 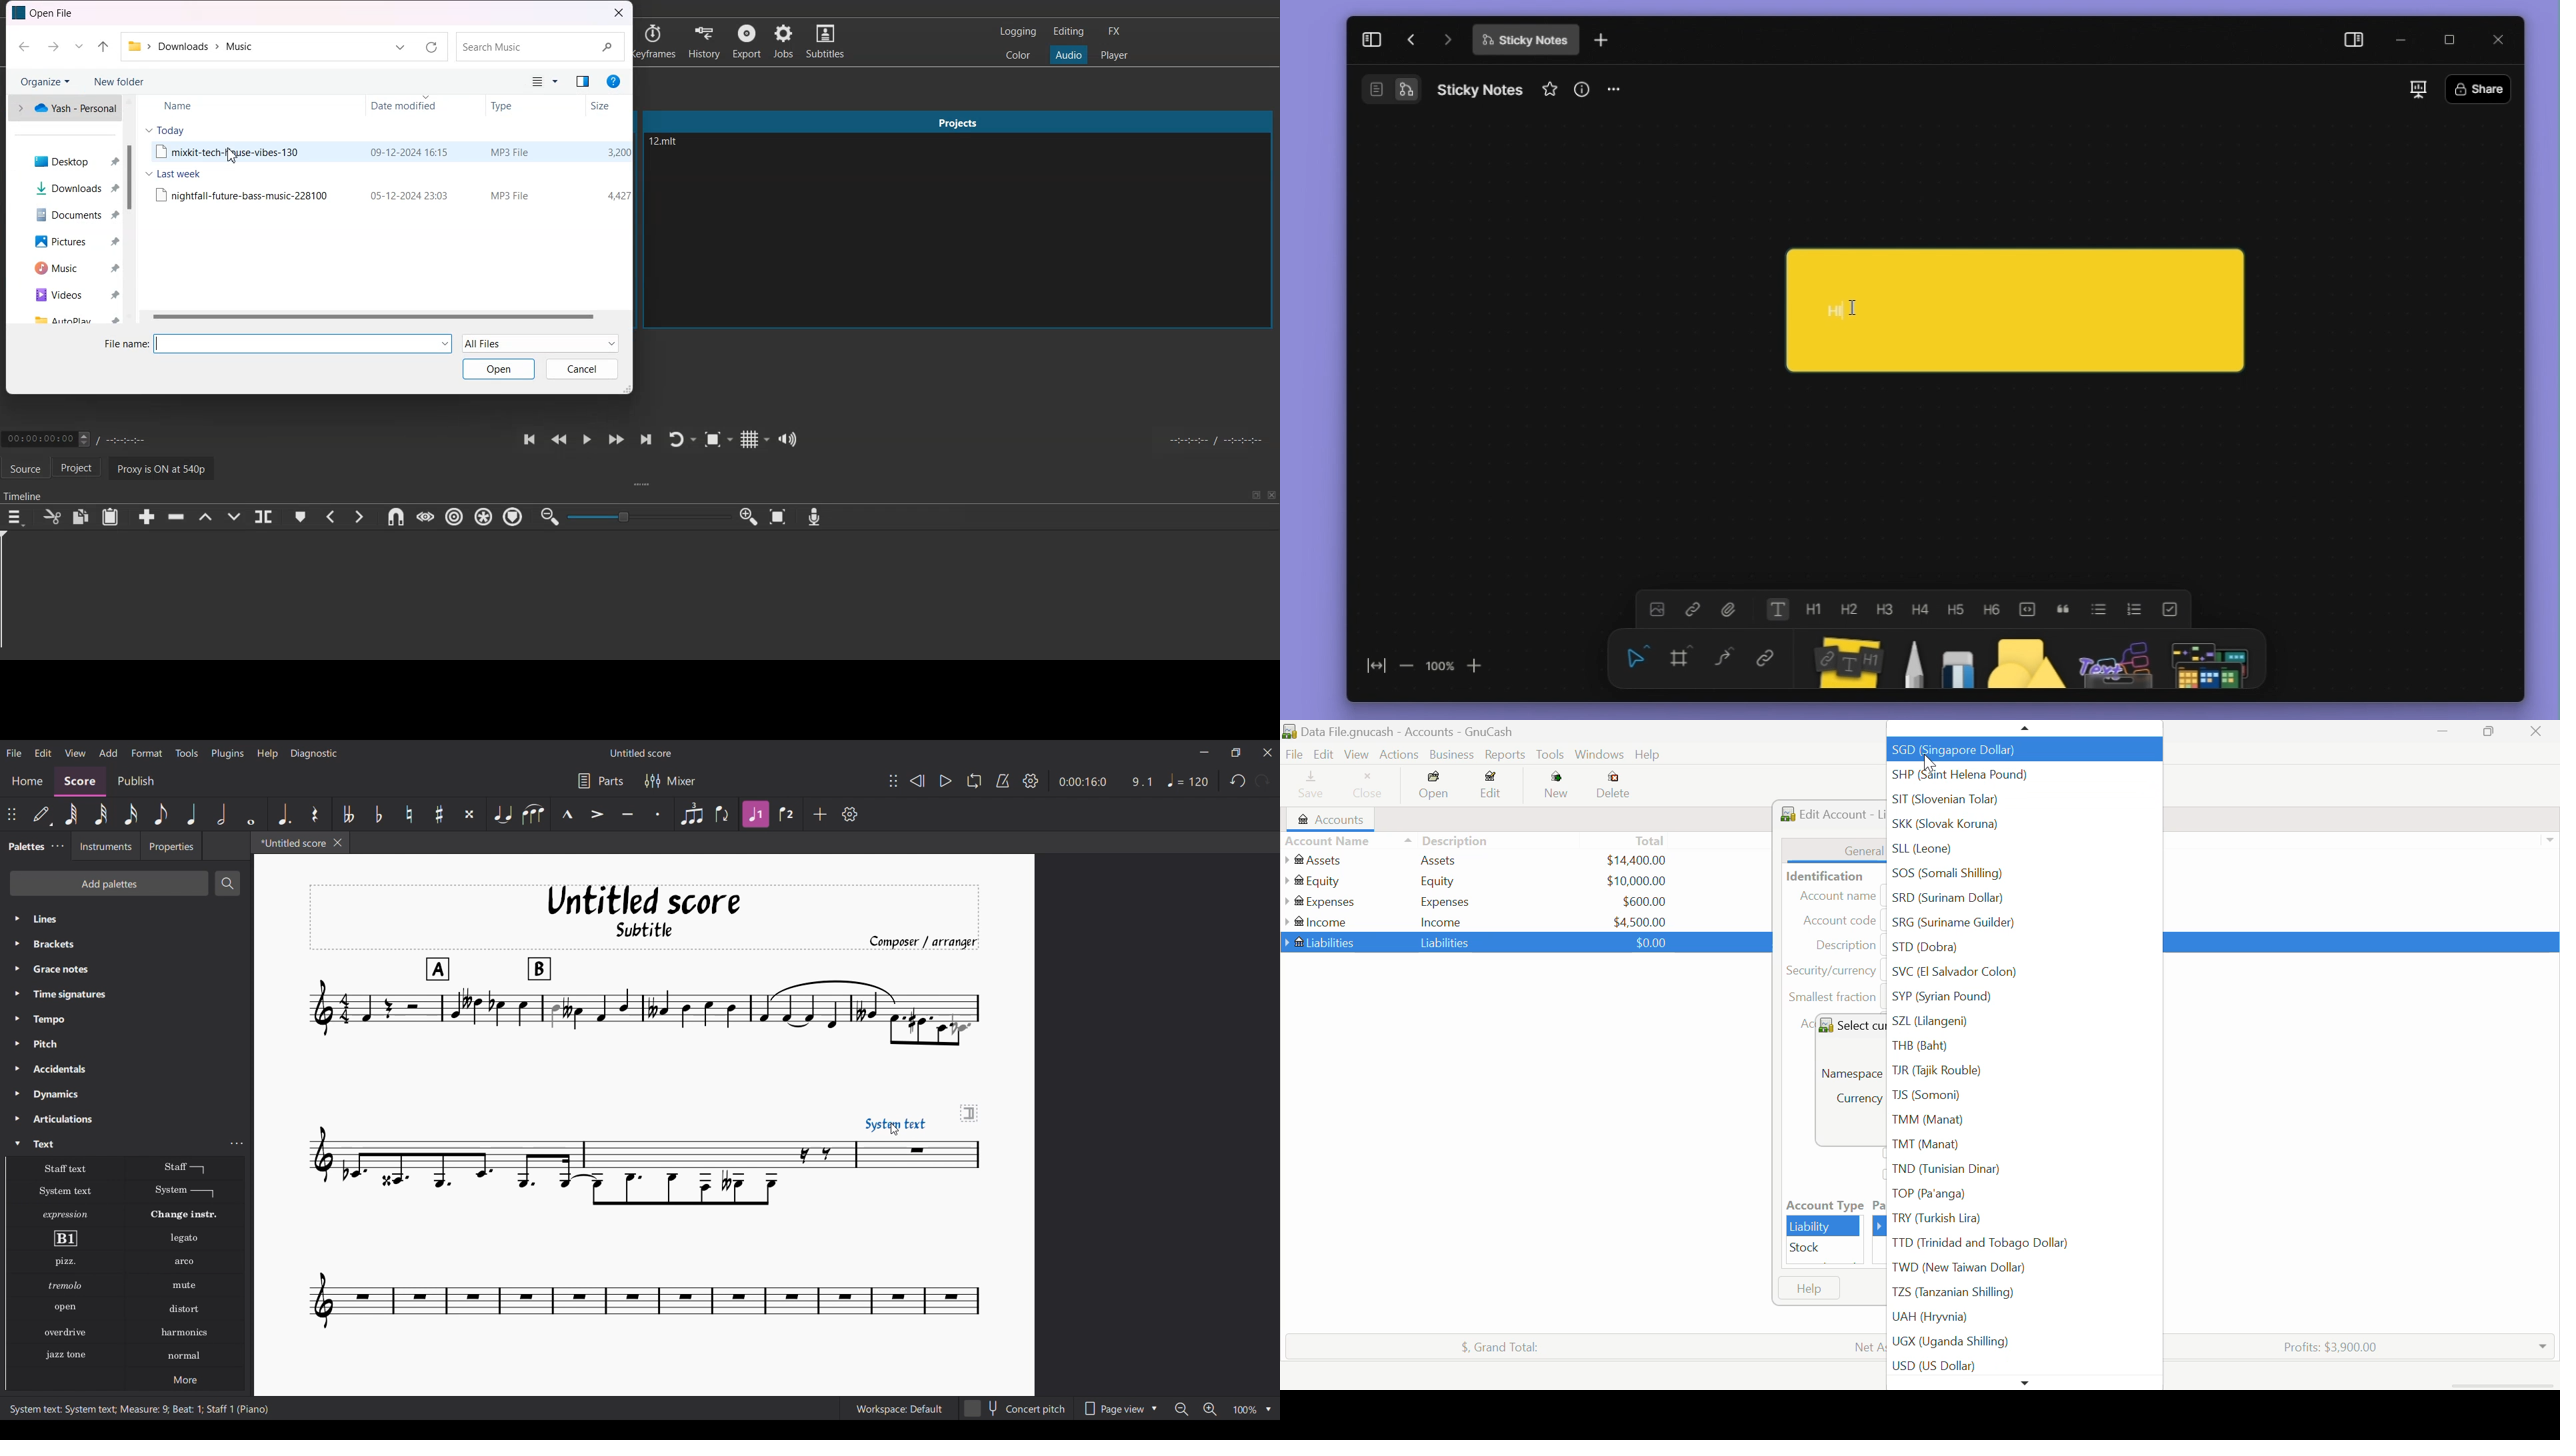 I want to click on Organize, so click(x=45, y=81).